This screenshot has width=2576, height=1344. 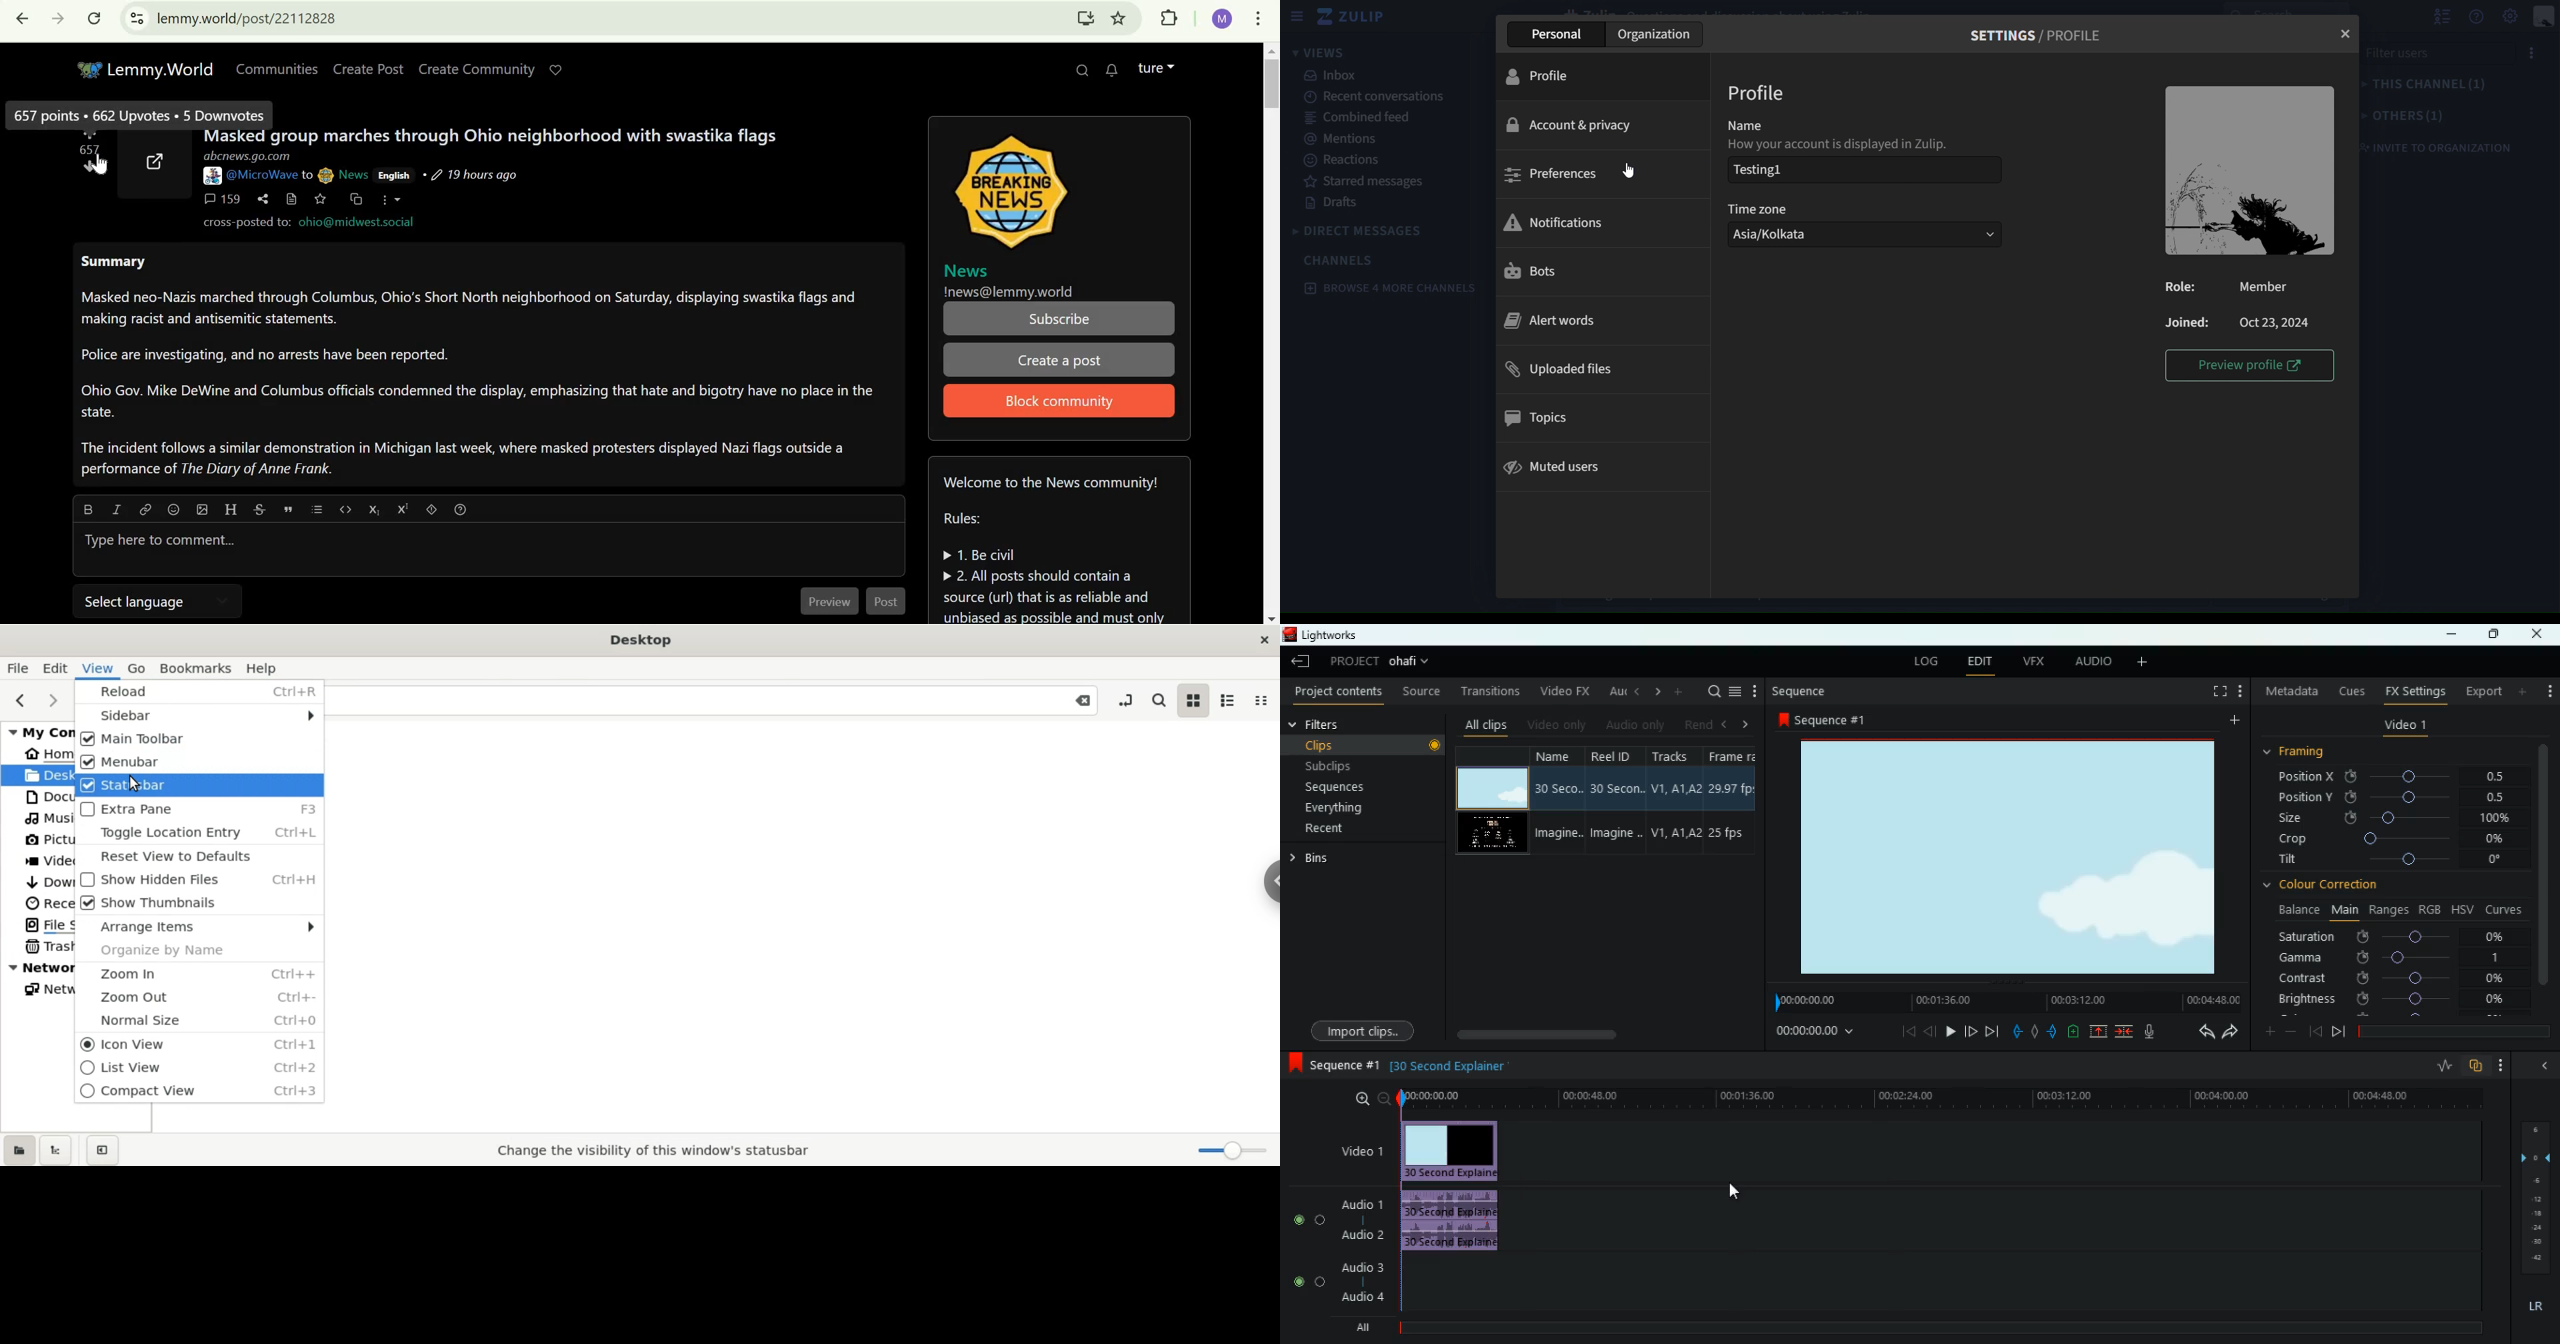 What do you see at coordinates (2402, 55) in the screenshot?
I see `filter users` at bounding box center [2402, 55].